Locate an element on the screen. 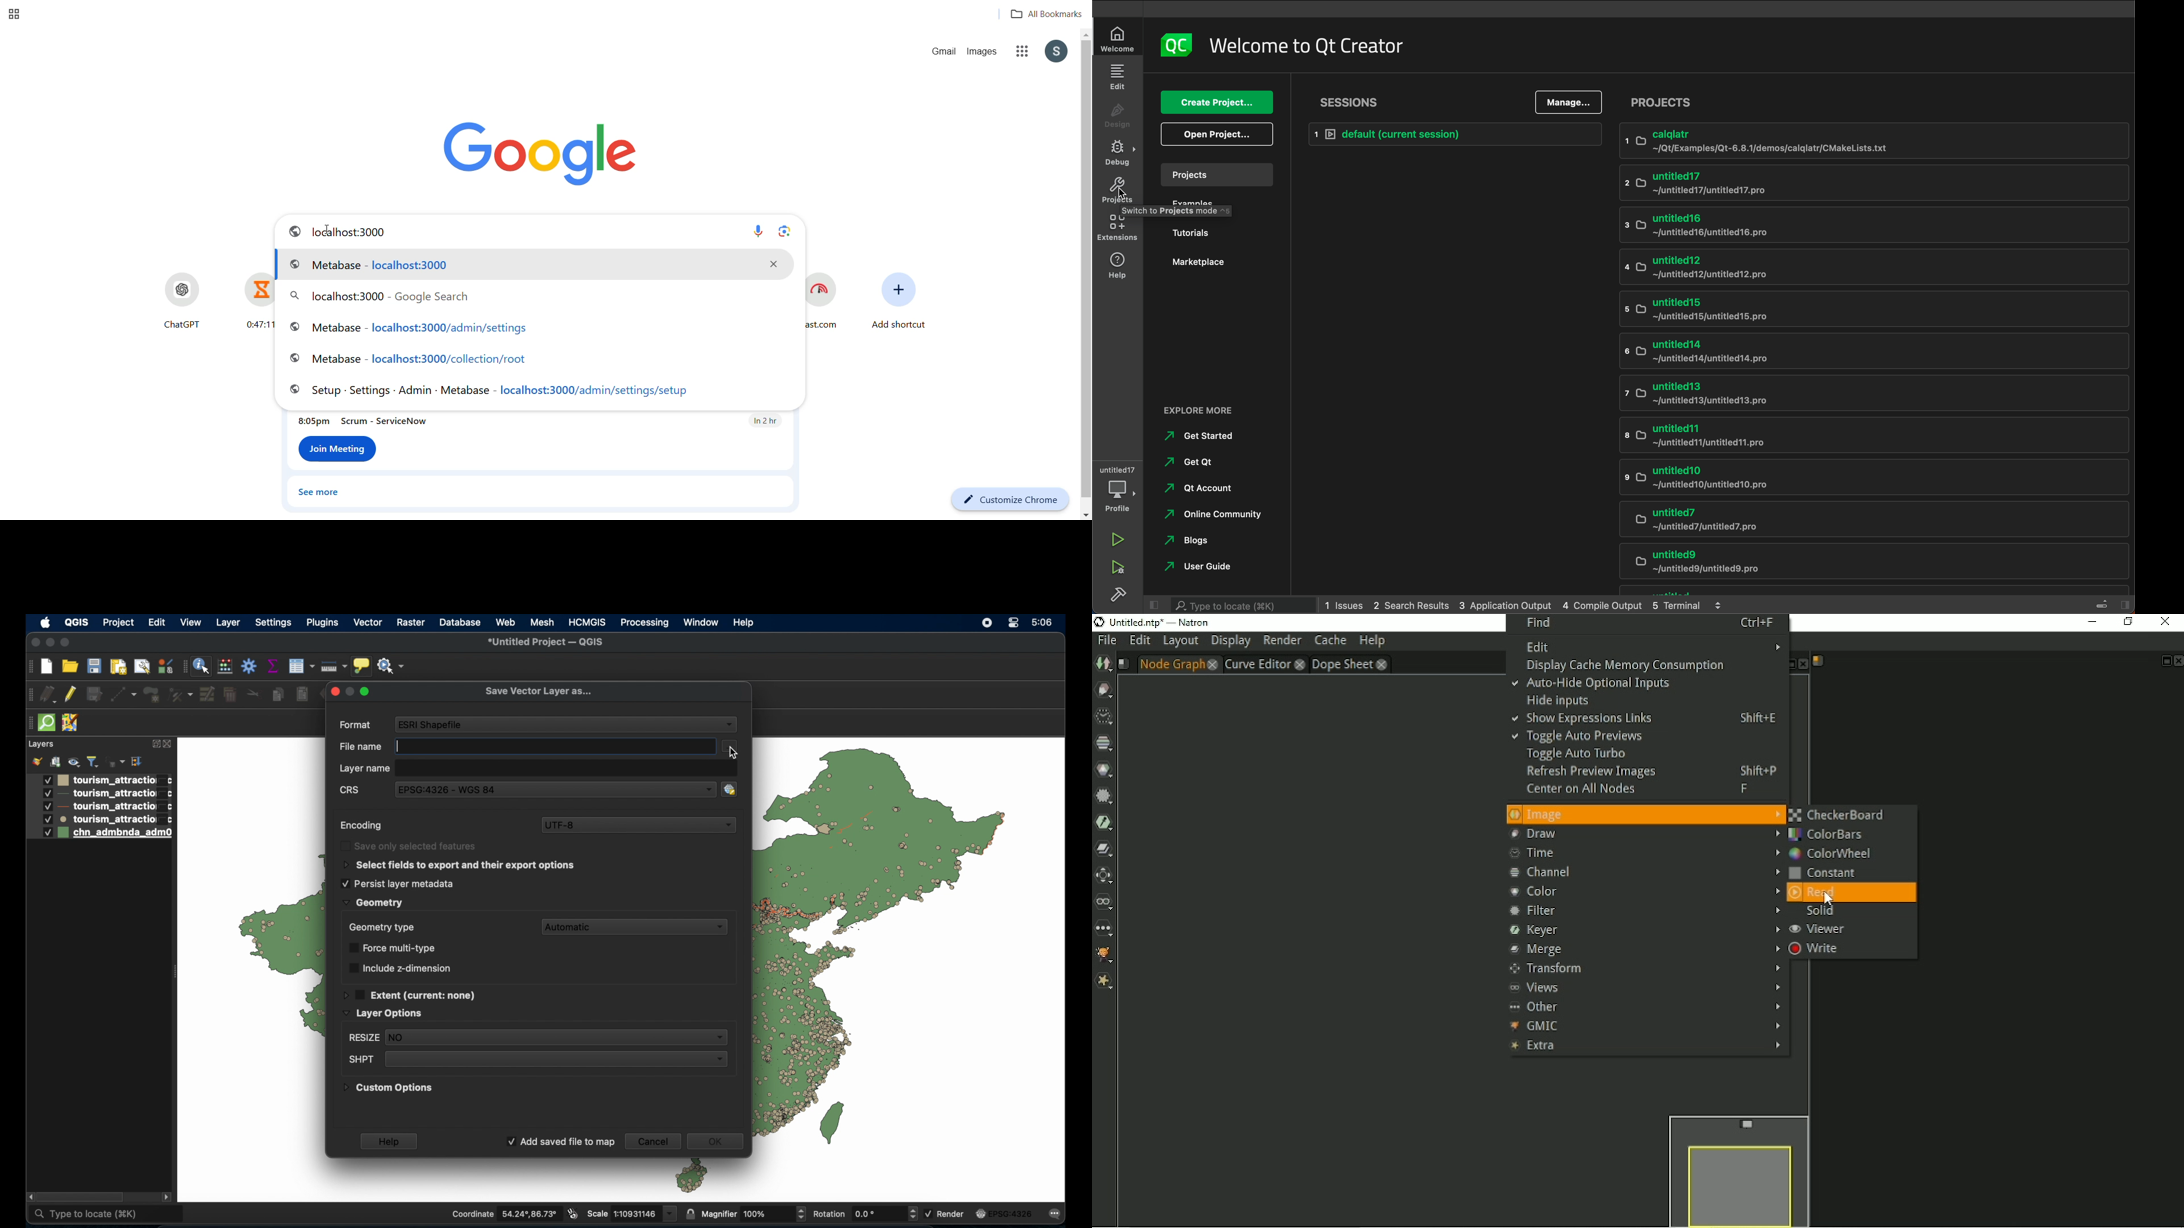 The height and width of the screenshot is (1232, 2184). Lens is located at coordinates (786, 233).